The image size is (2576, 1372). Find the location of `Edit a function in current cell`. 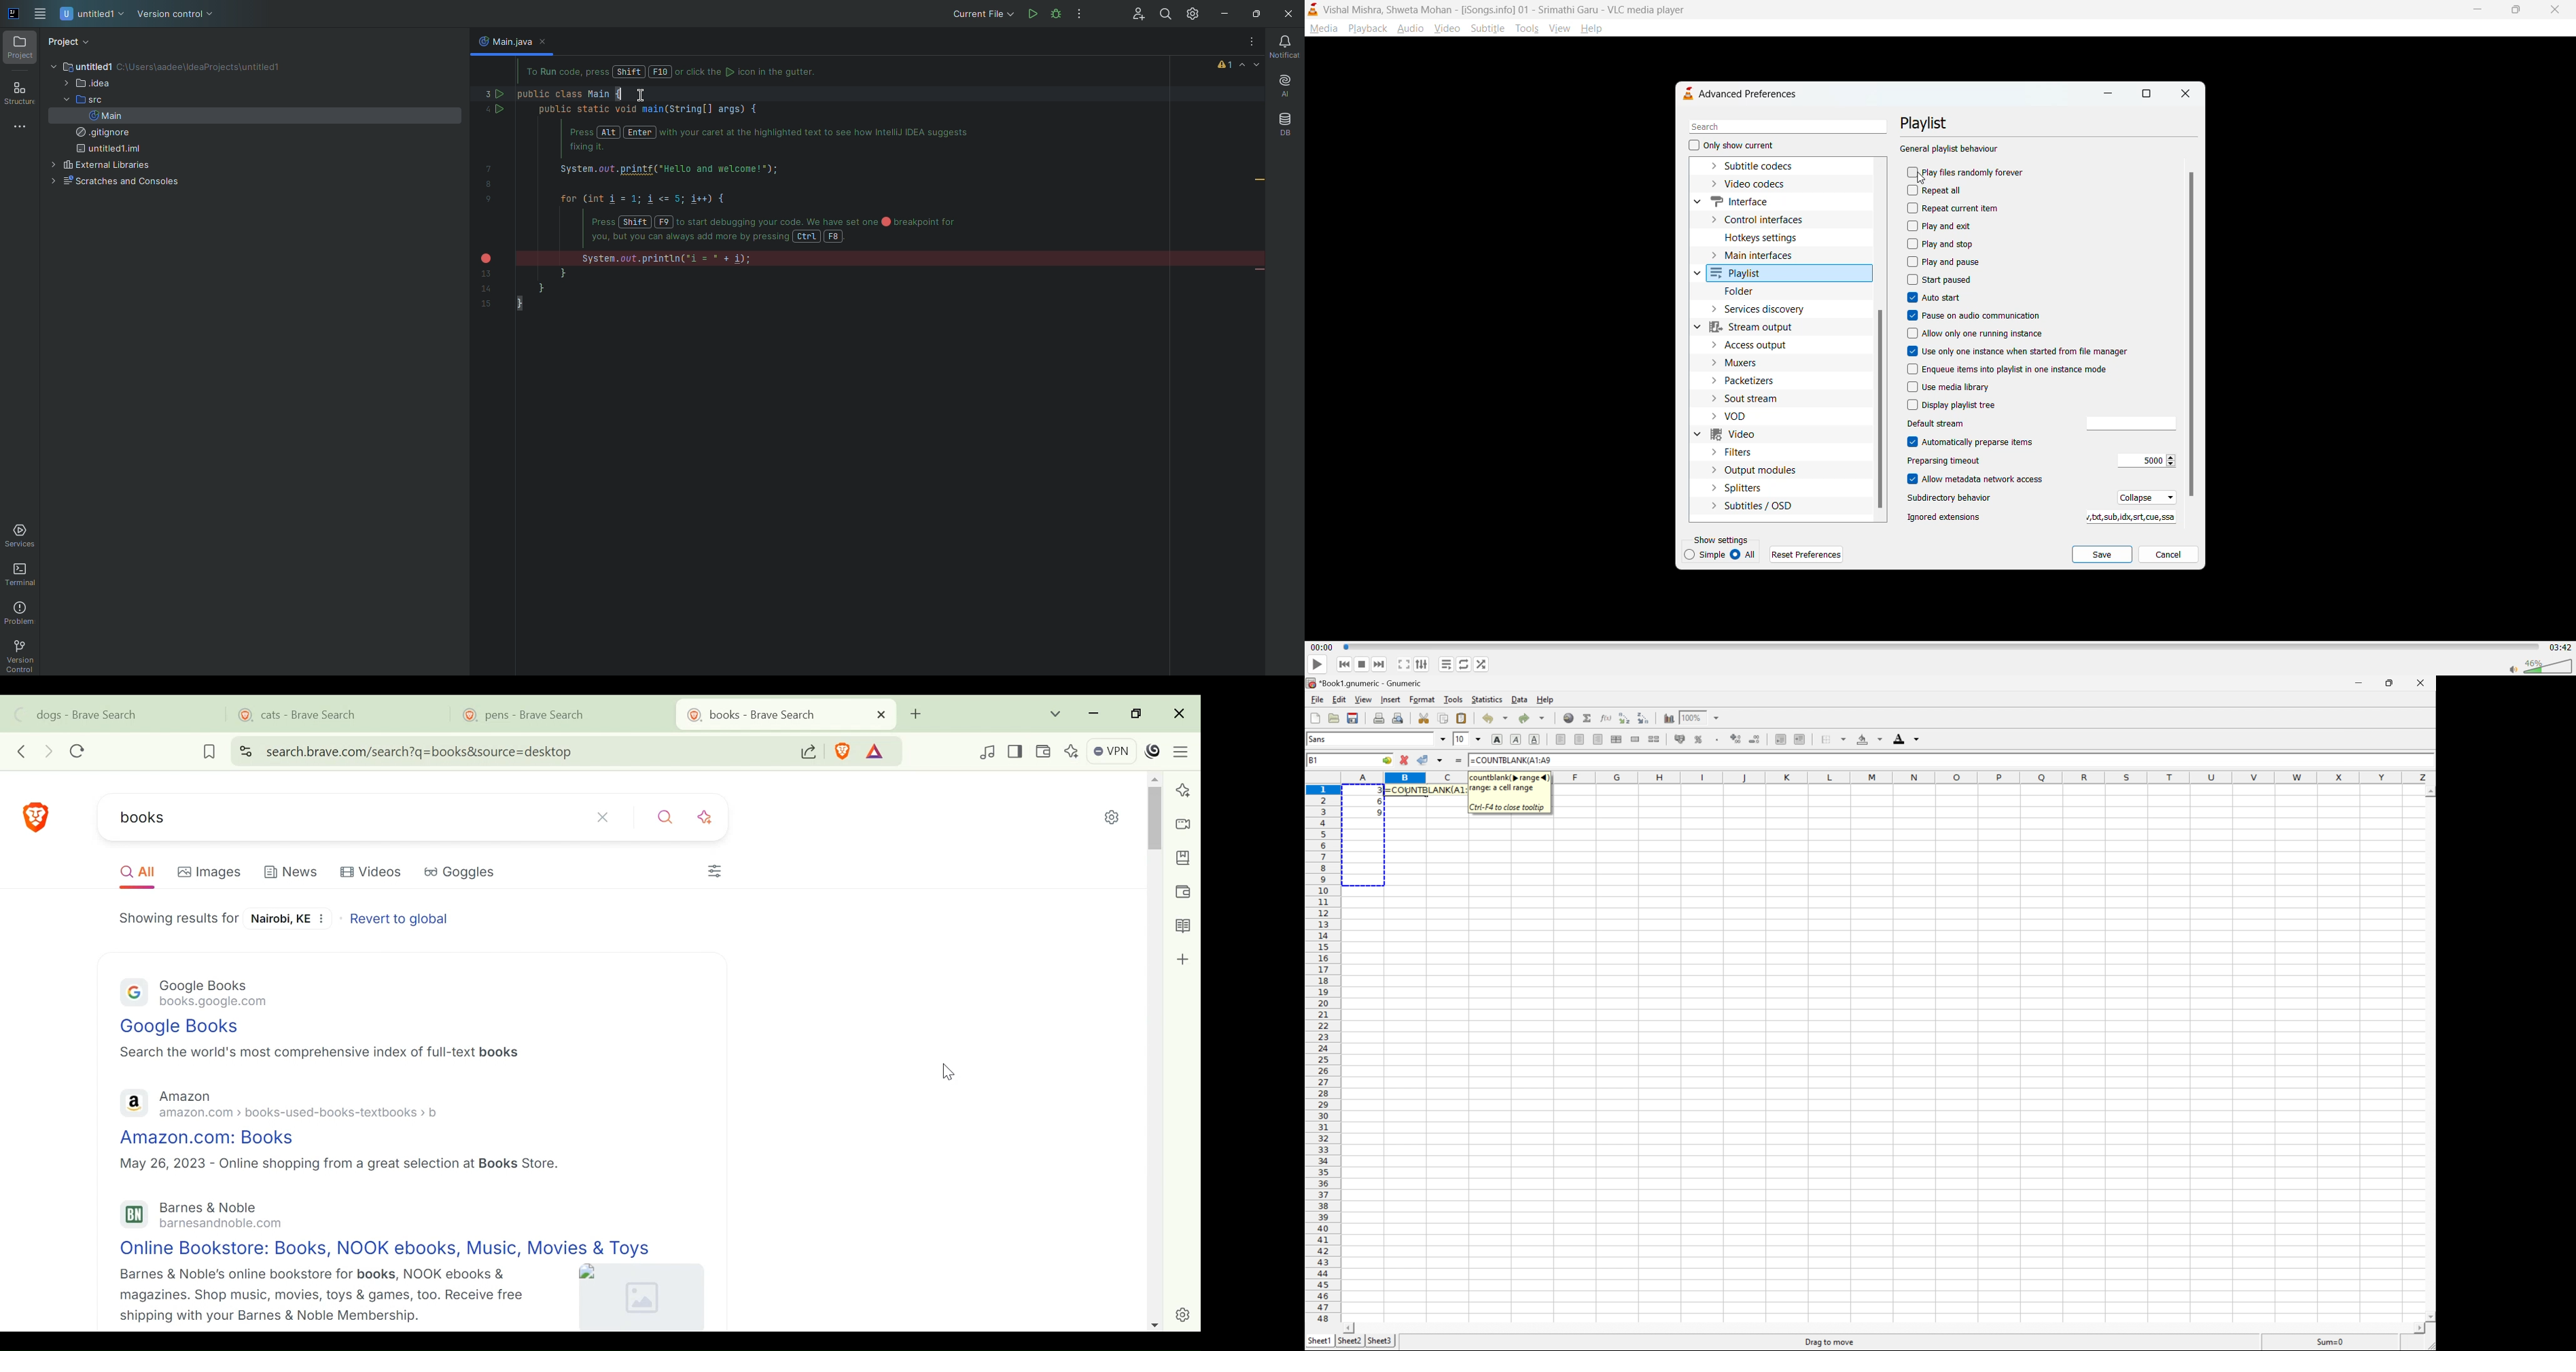

Edit a function in current cell is located at coordinates (1605, 717).